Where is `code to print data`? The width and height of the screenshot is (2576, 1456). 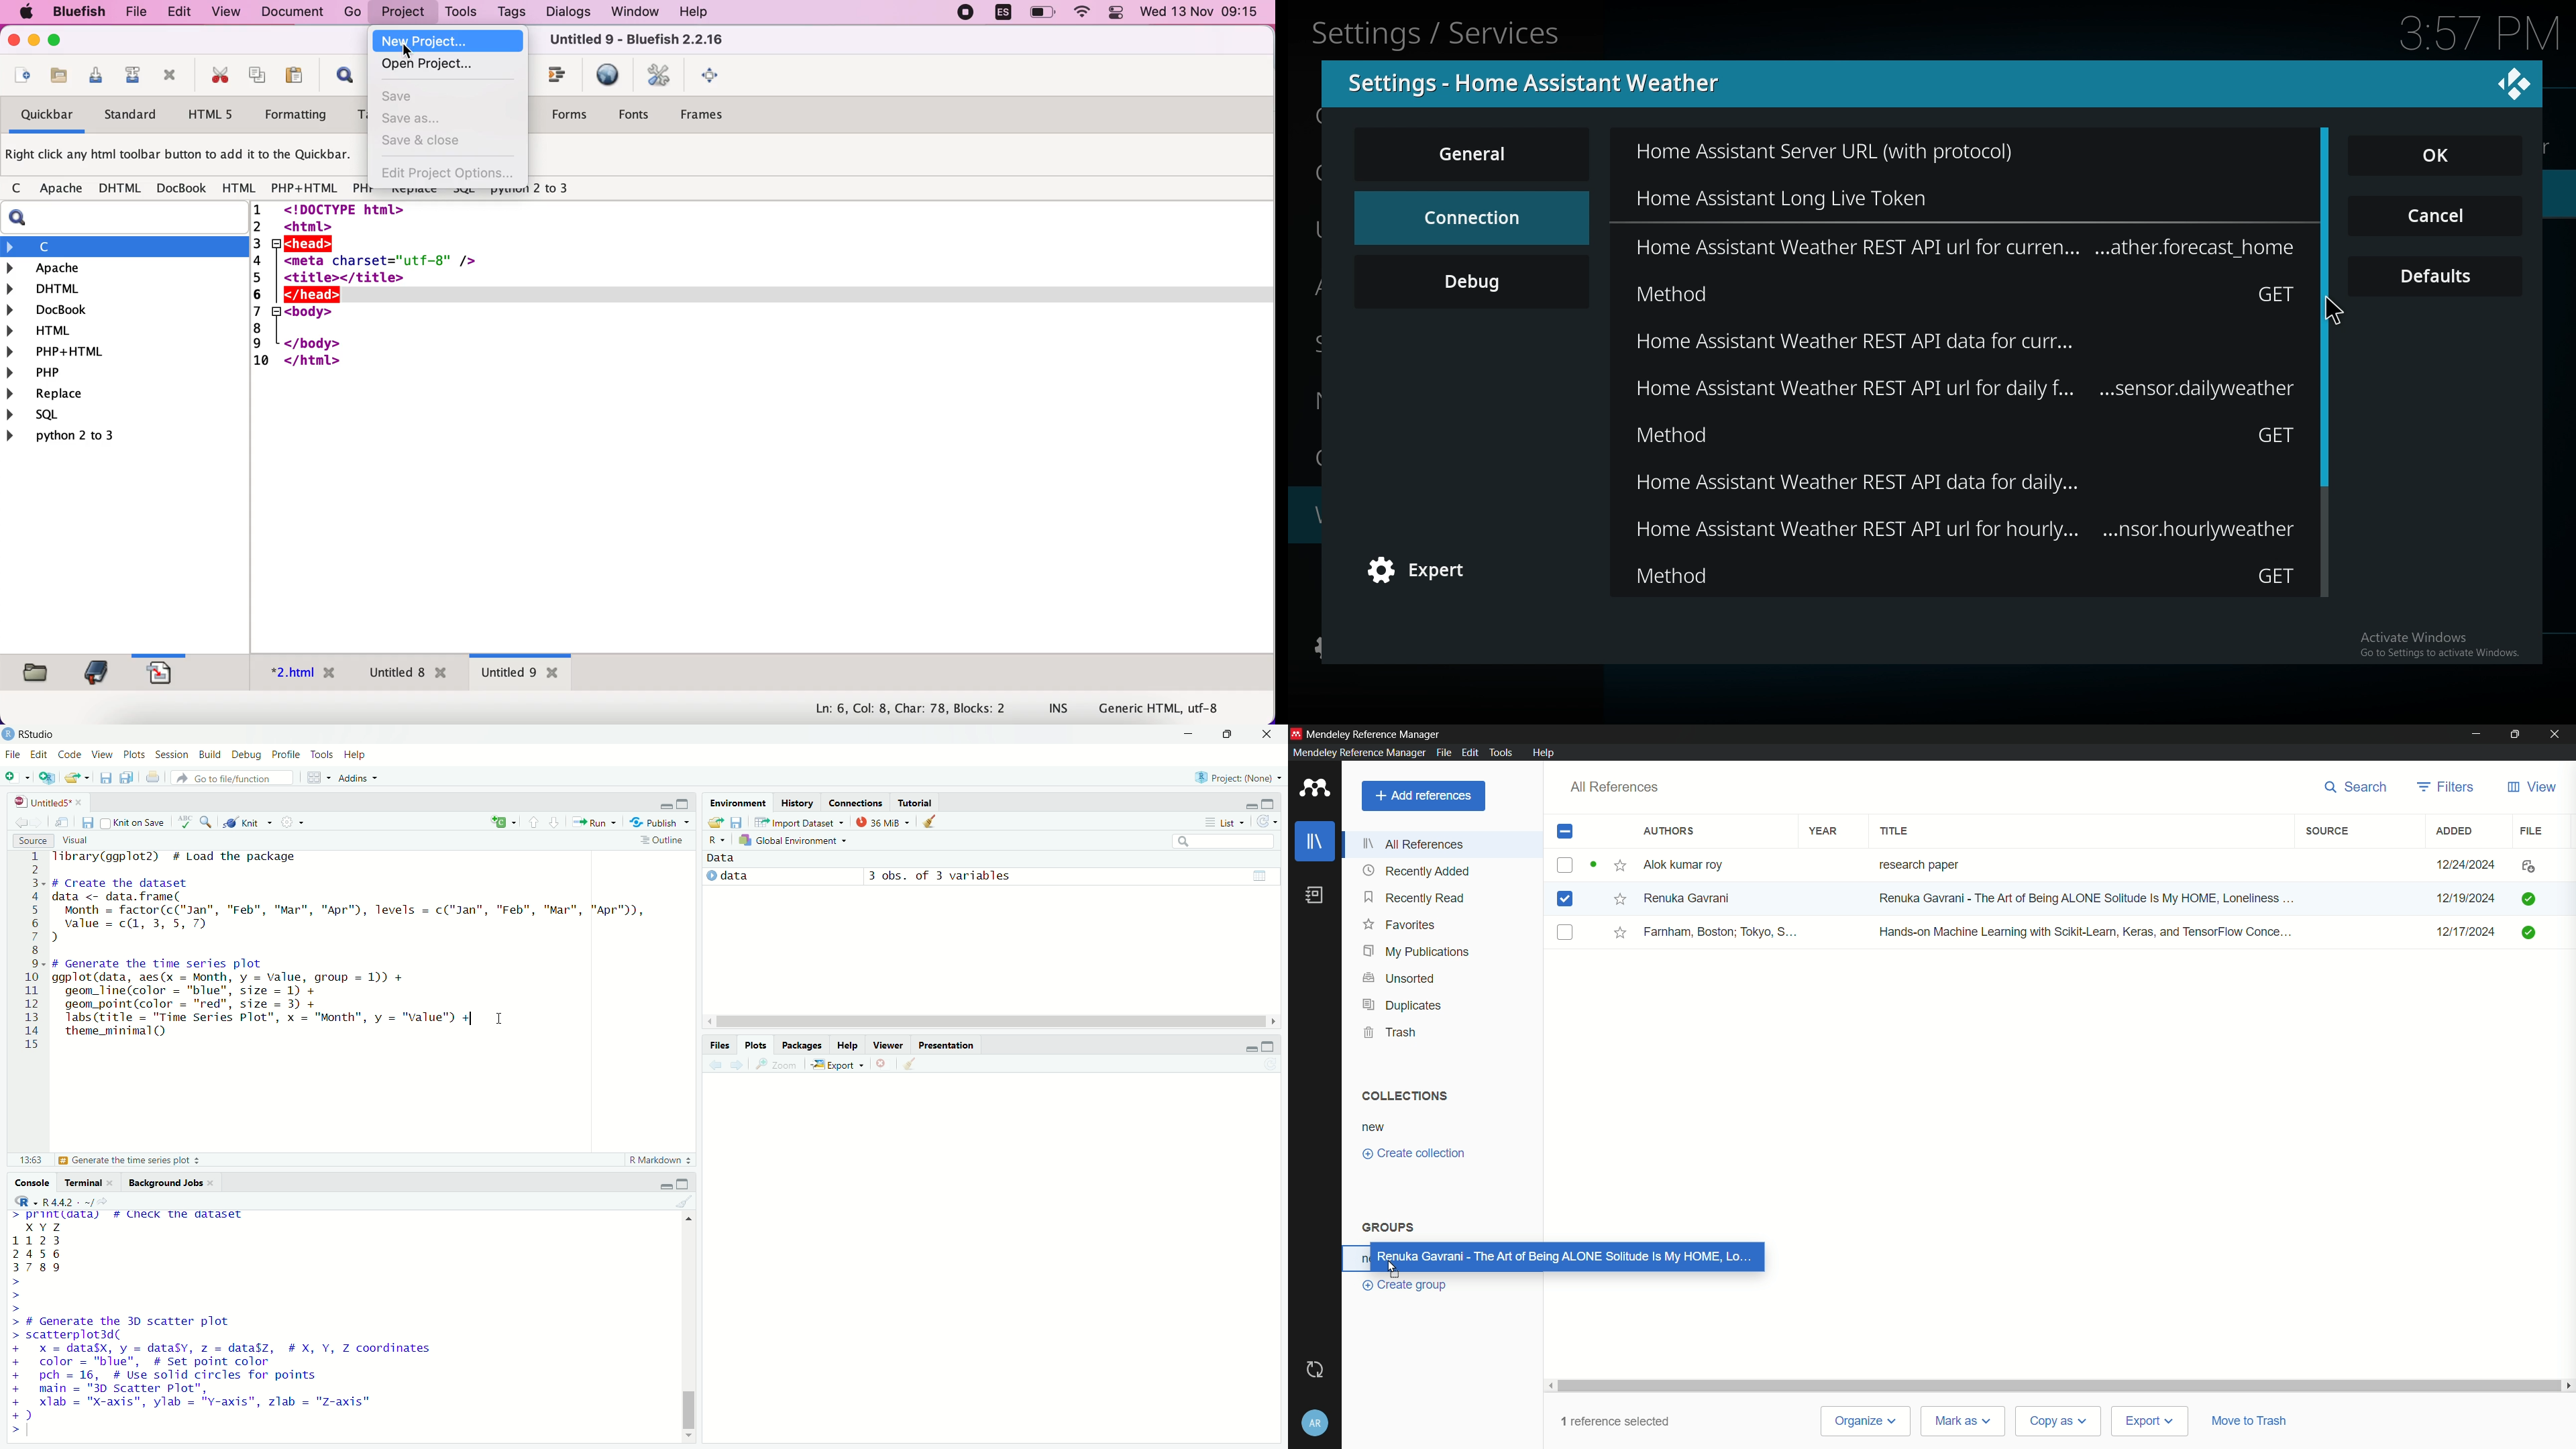
code to print data is located at coordinates (132, 1216).